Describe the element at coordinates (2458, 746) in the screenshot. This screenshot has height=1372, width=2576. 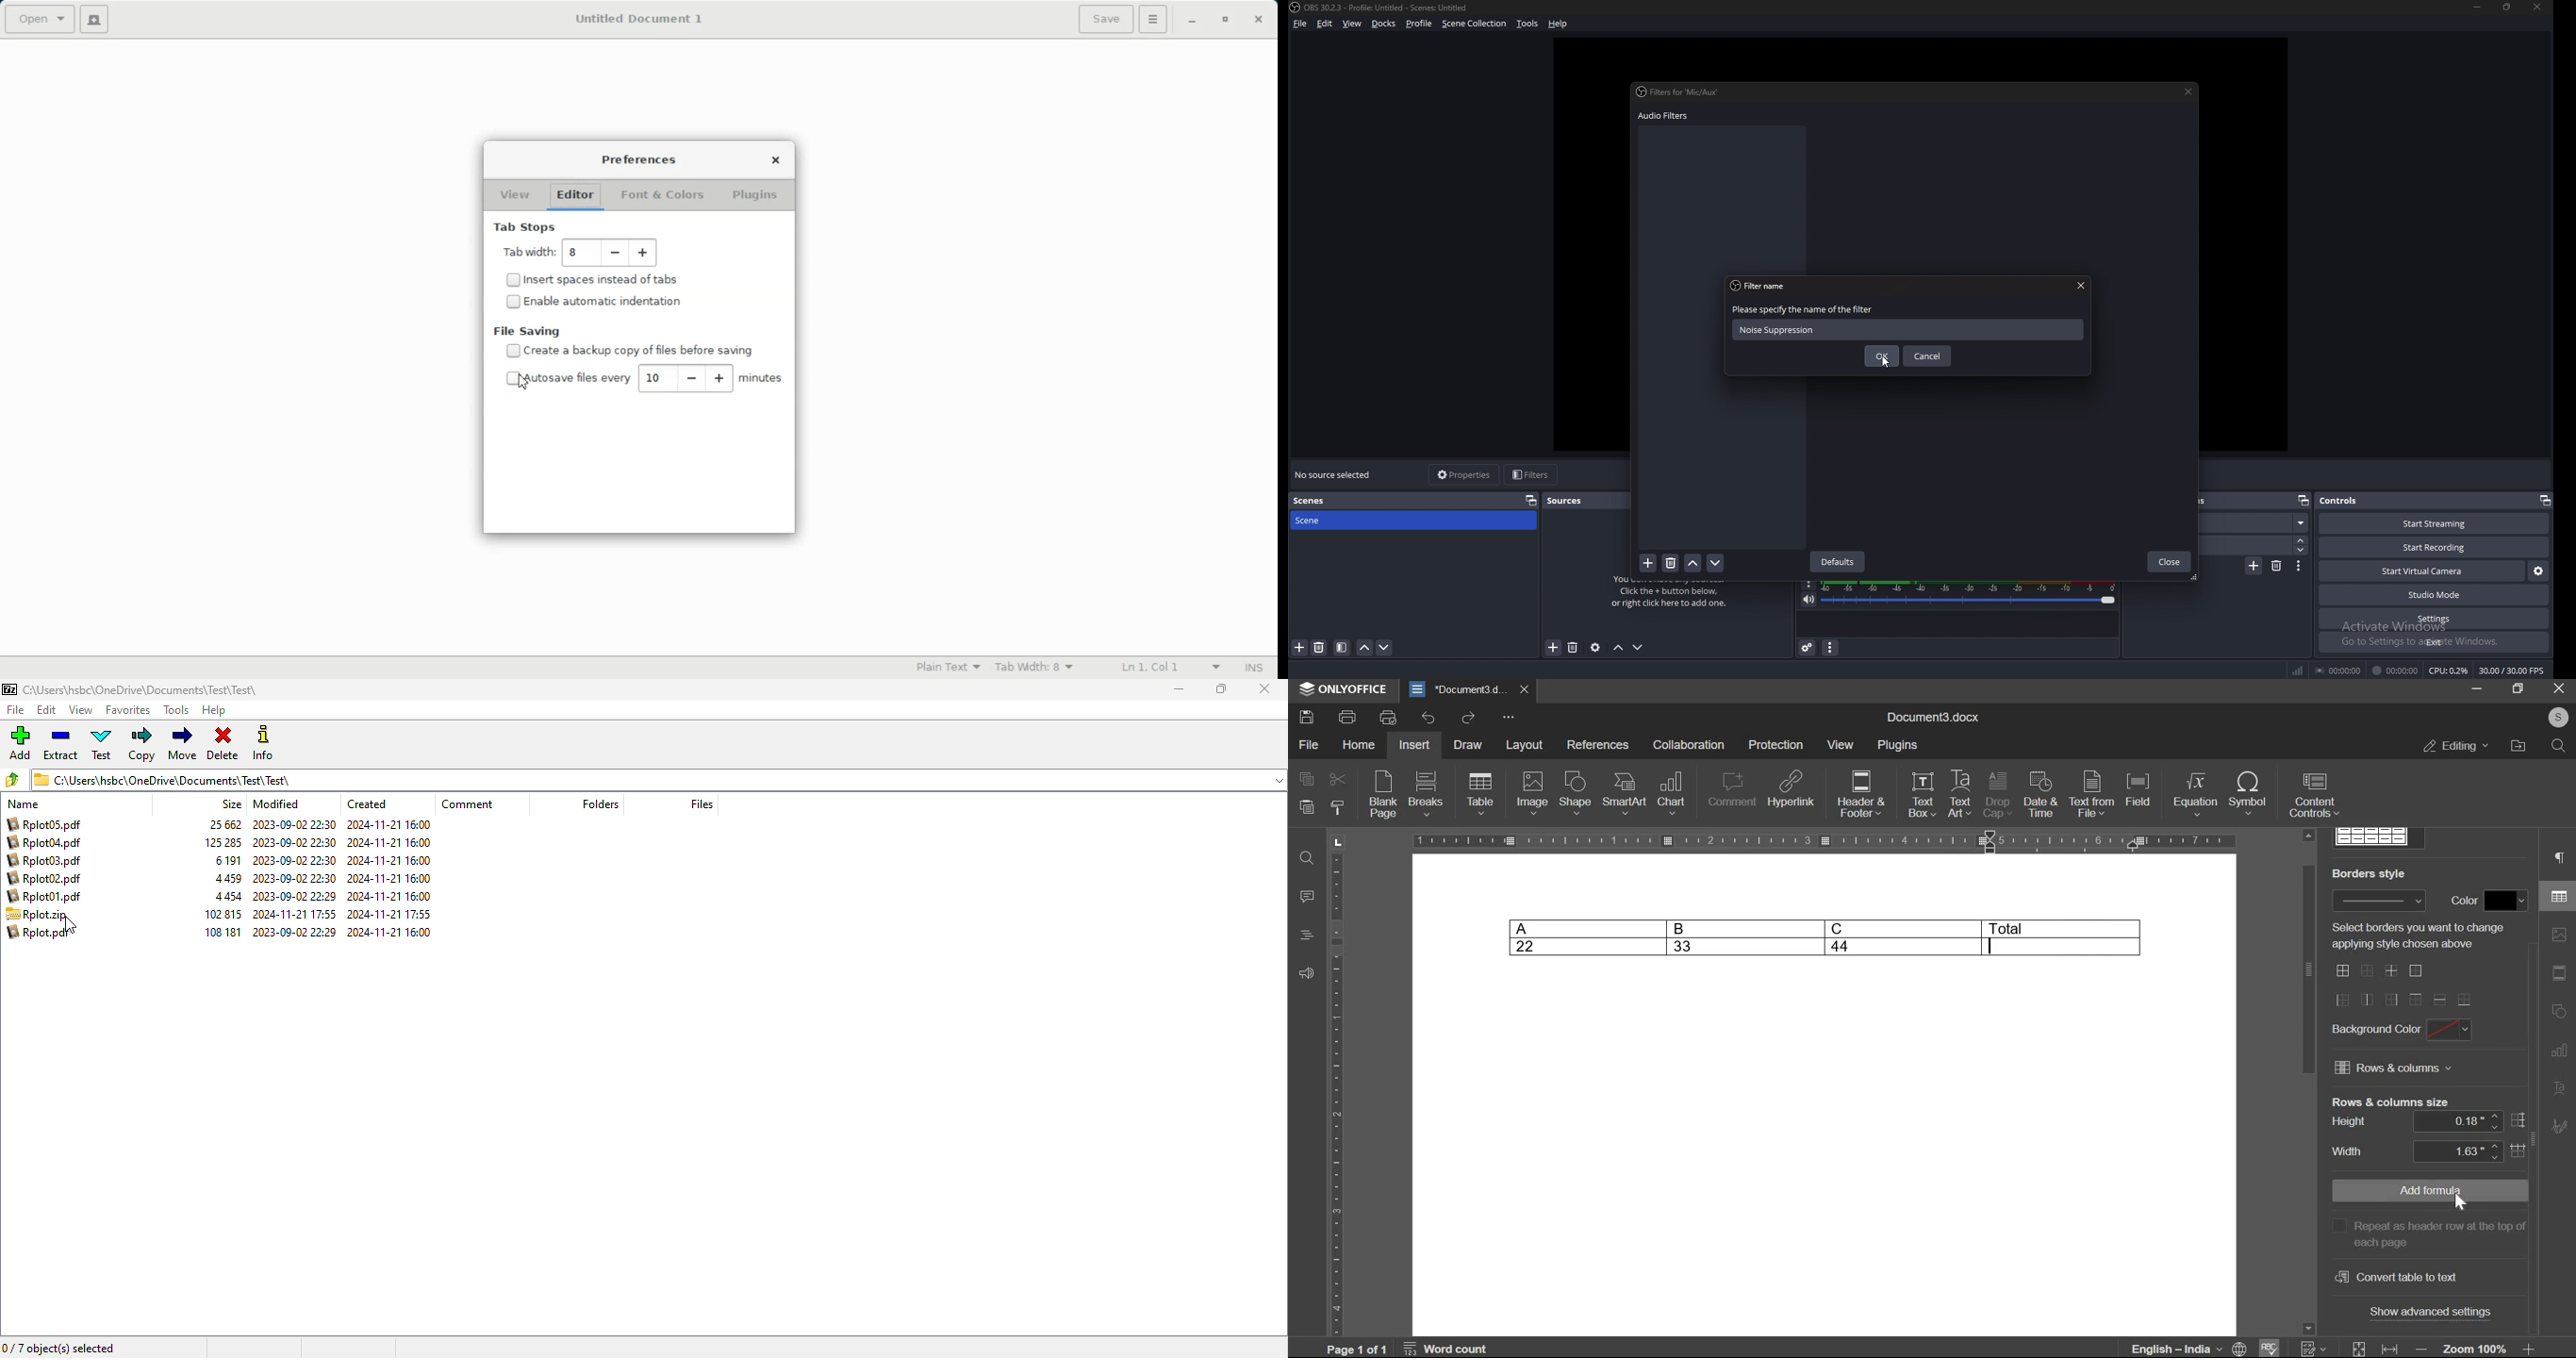
I see `editing` at that location.